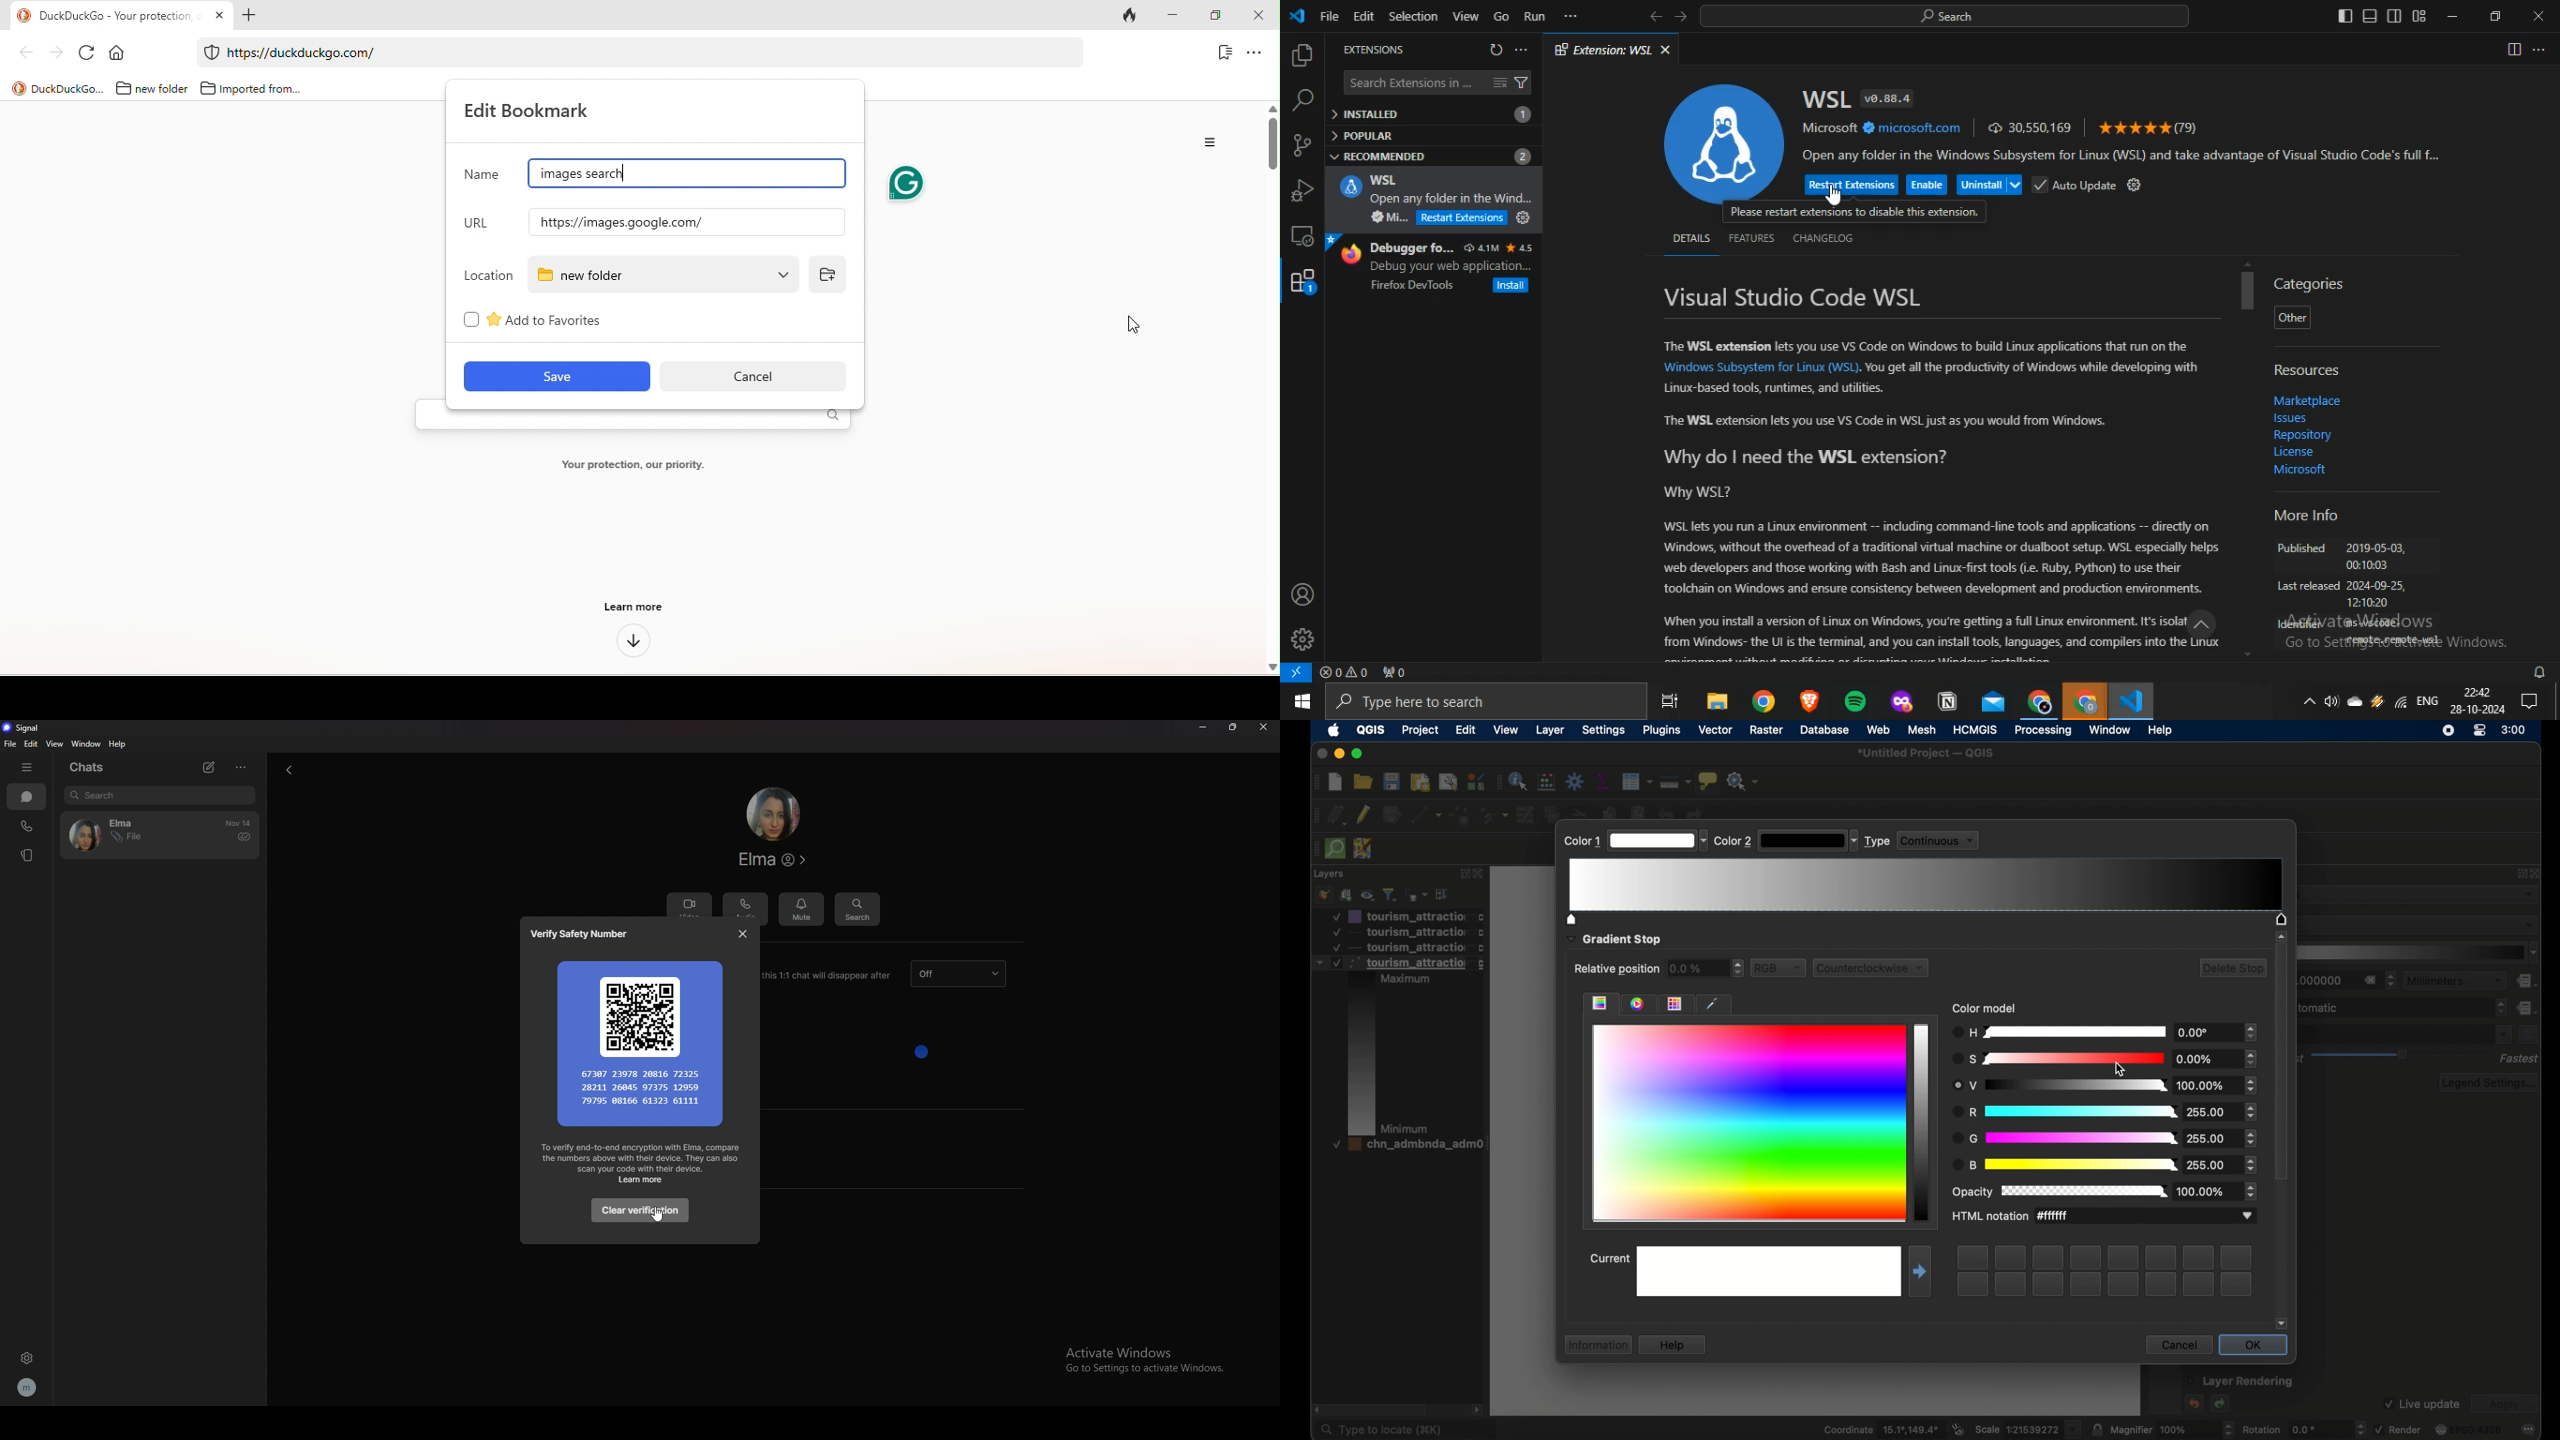 Image resolution: width=2576 pixels, height=1456 pixels. I want to click on more options, so click(1520, 49).